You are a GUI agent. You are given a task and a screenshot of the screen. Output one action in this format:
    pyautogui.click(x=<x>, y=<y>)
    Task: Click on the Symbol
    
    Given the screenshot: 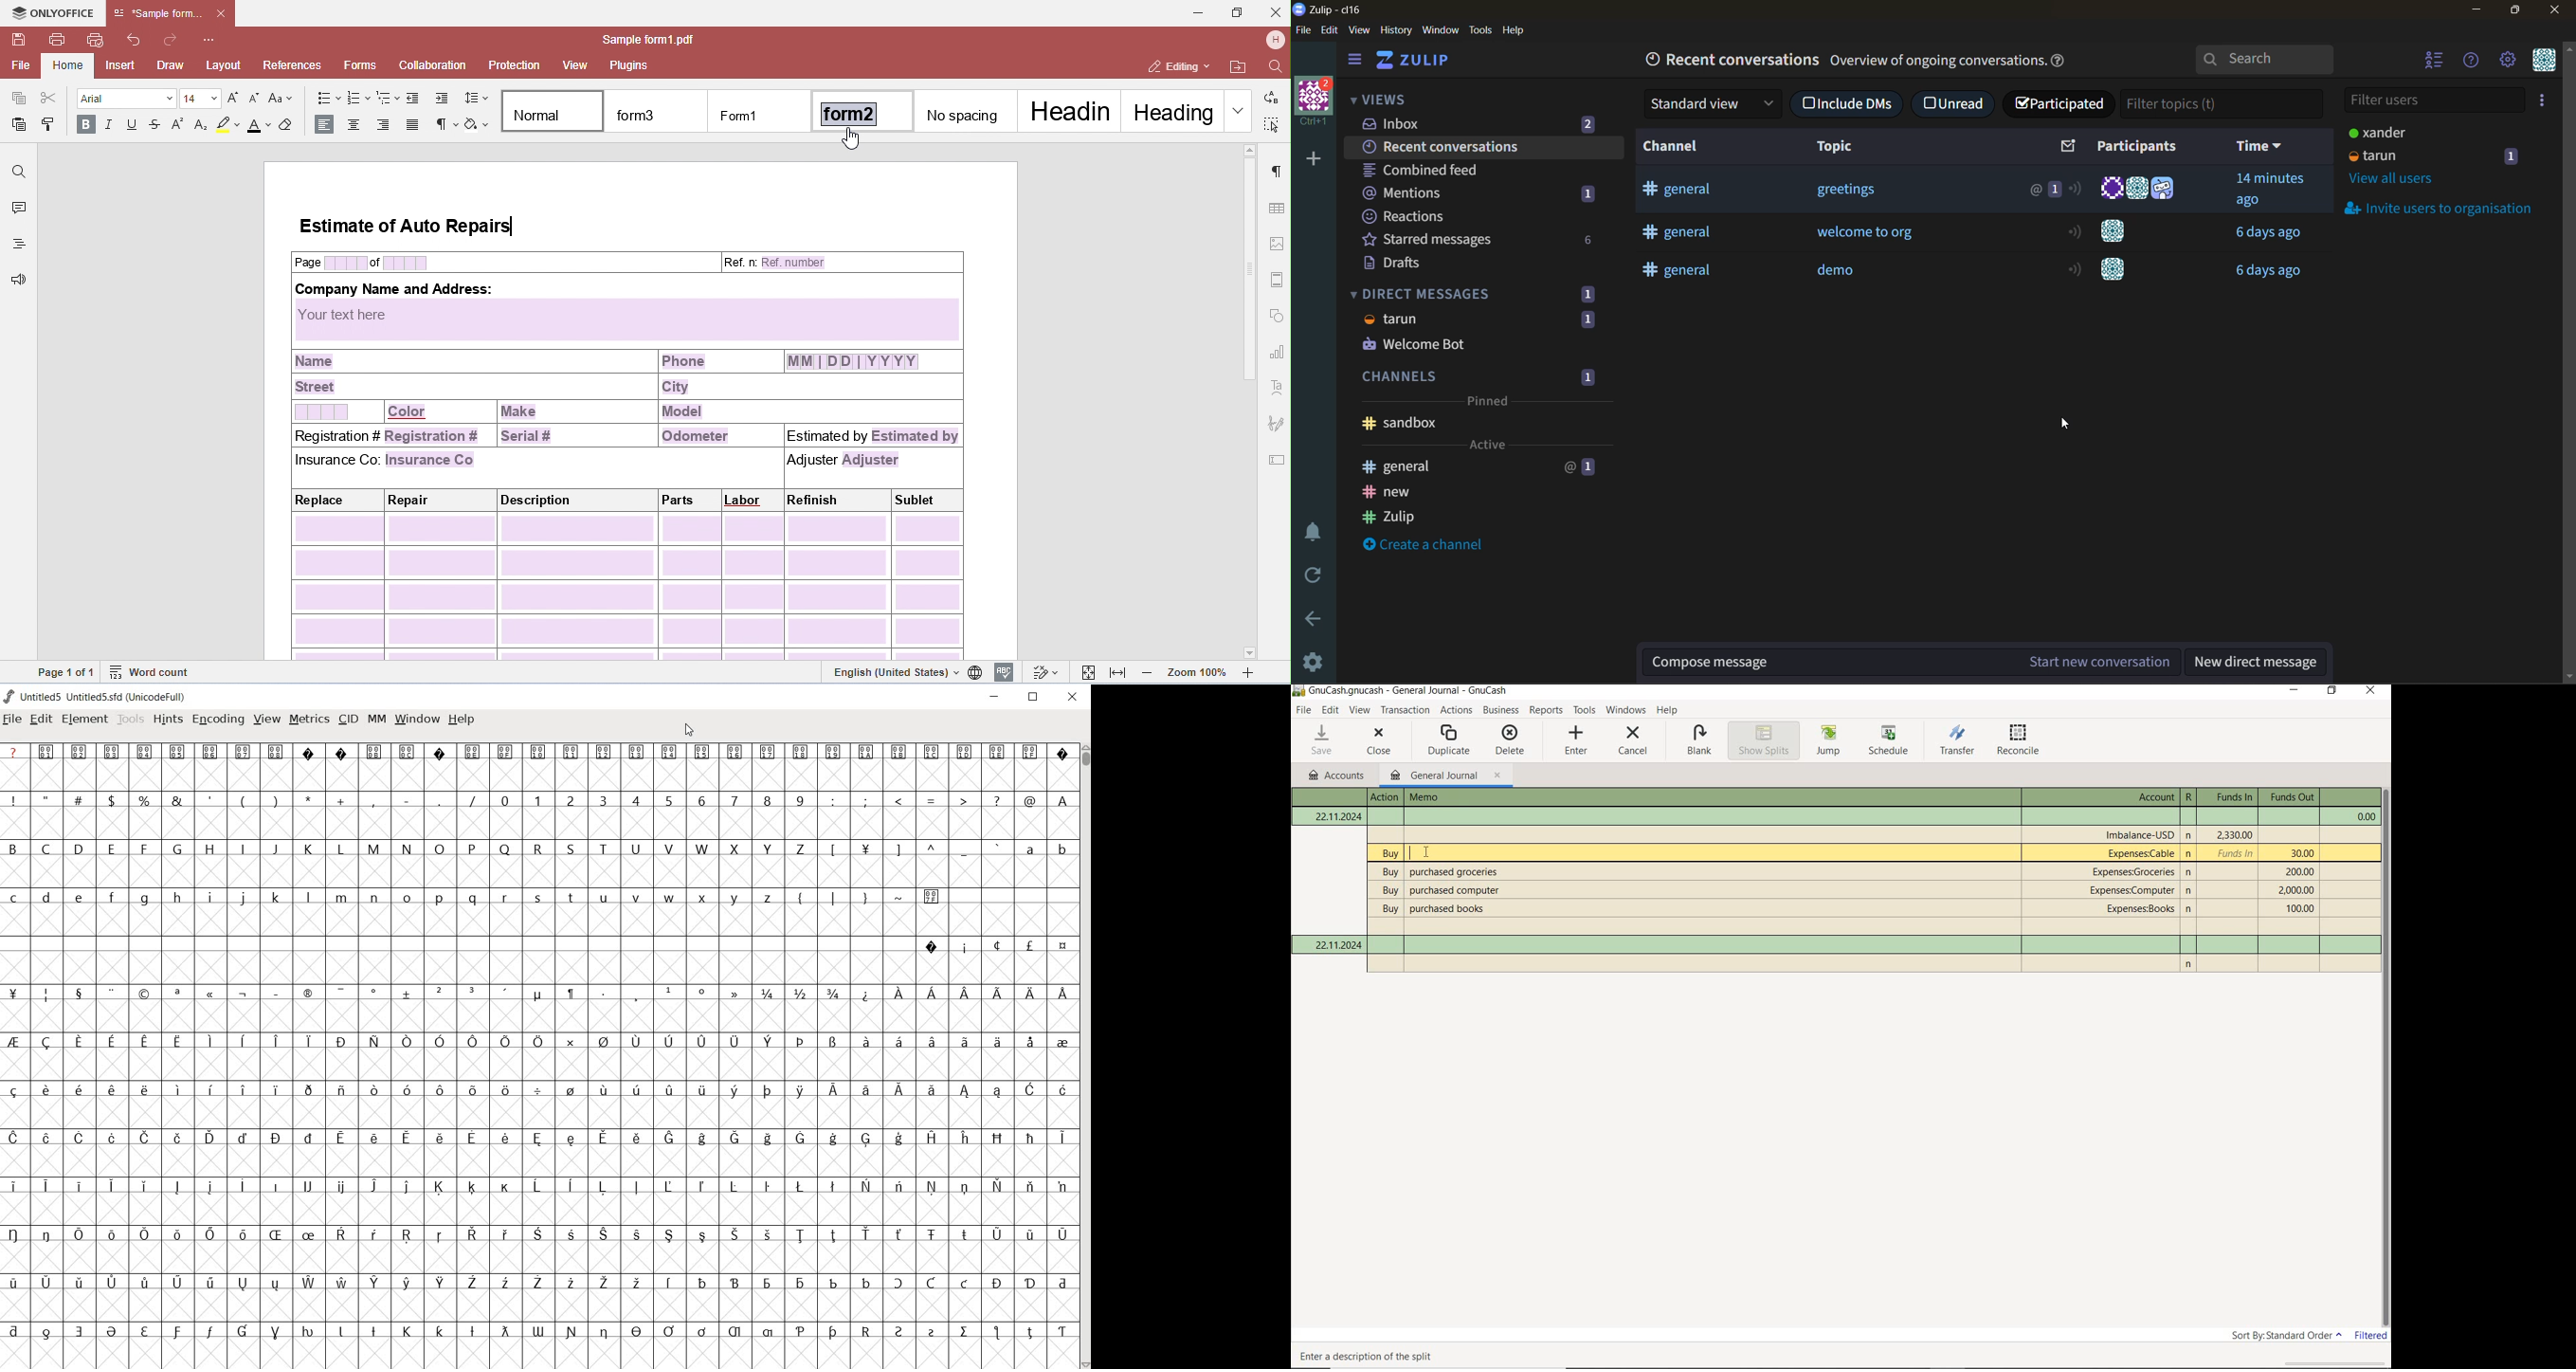 What is the action you would take?
    pyautogui.click(x=899, y=1187)
    